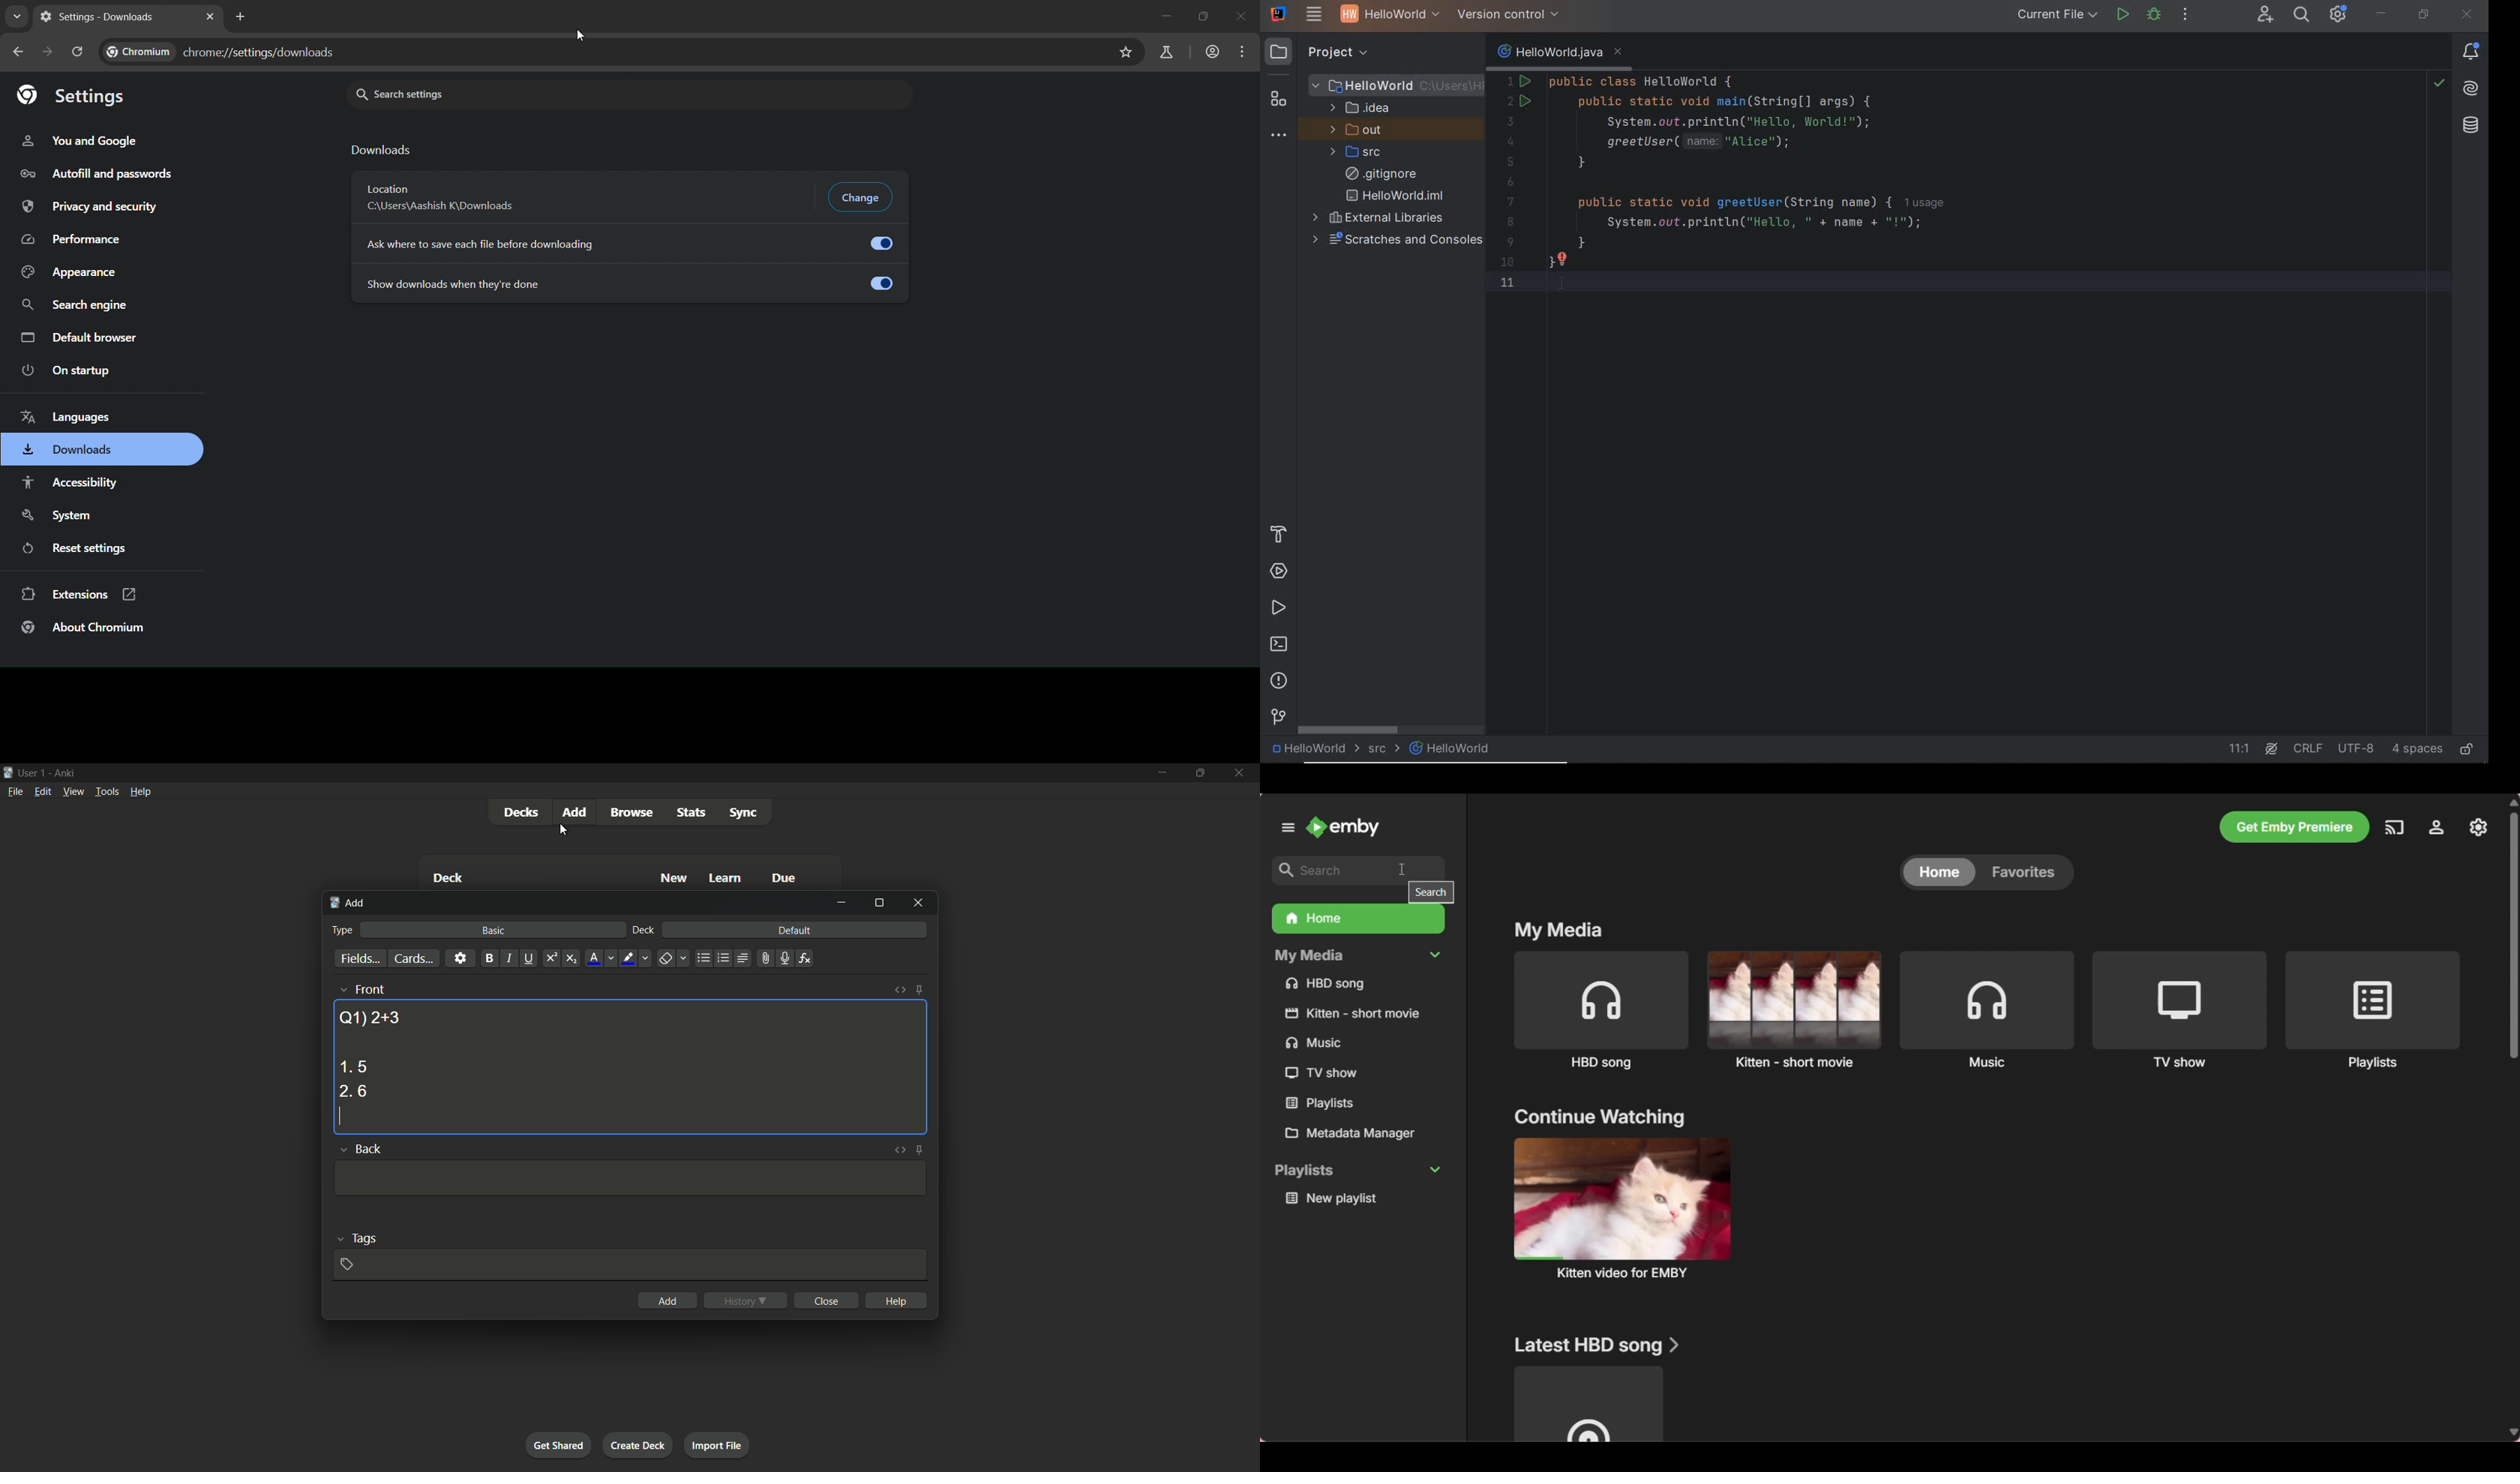 This screenshot has width=2520, height=1484. I want to click on back, so click(368, 1150).